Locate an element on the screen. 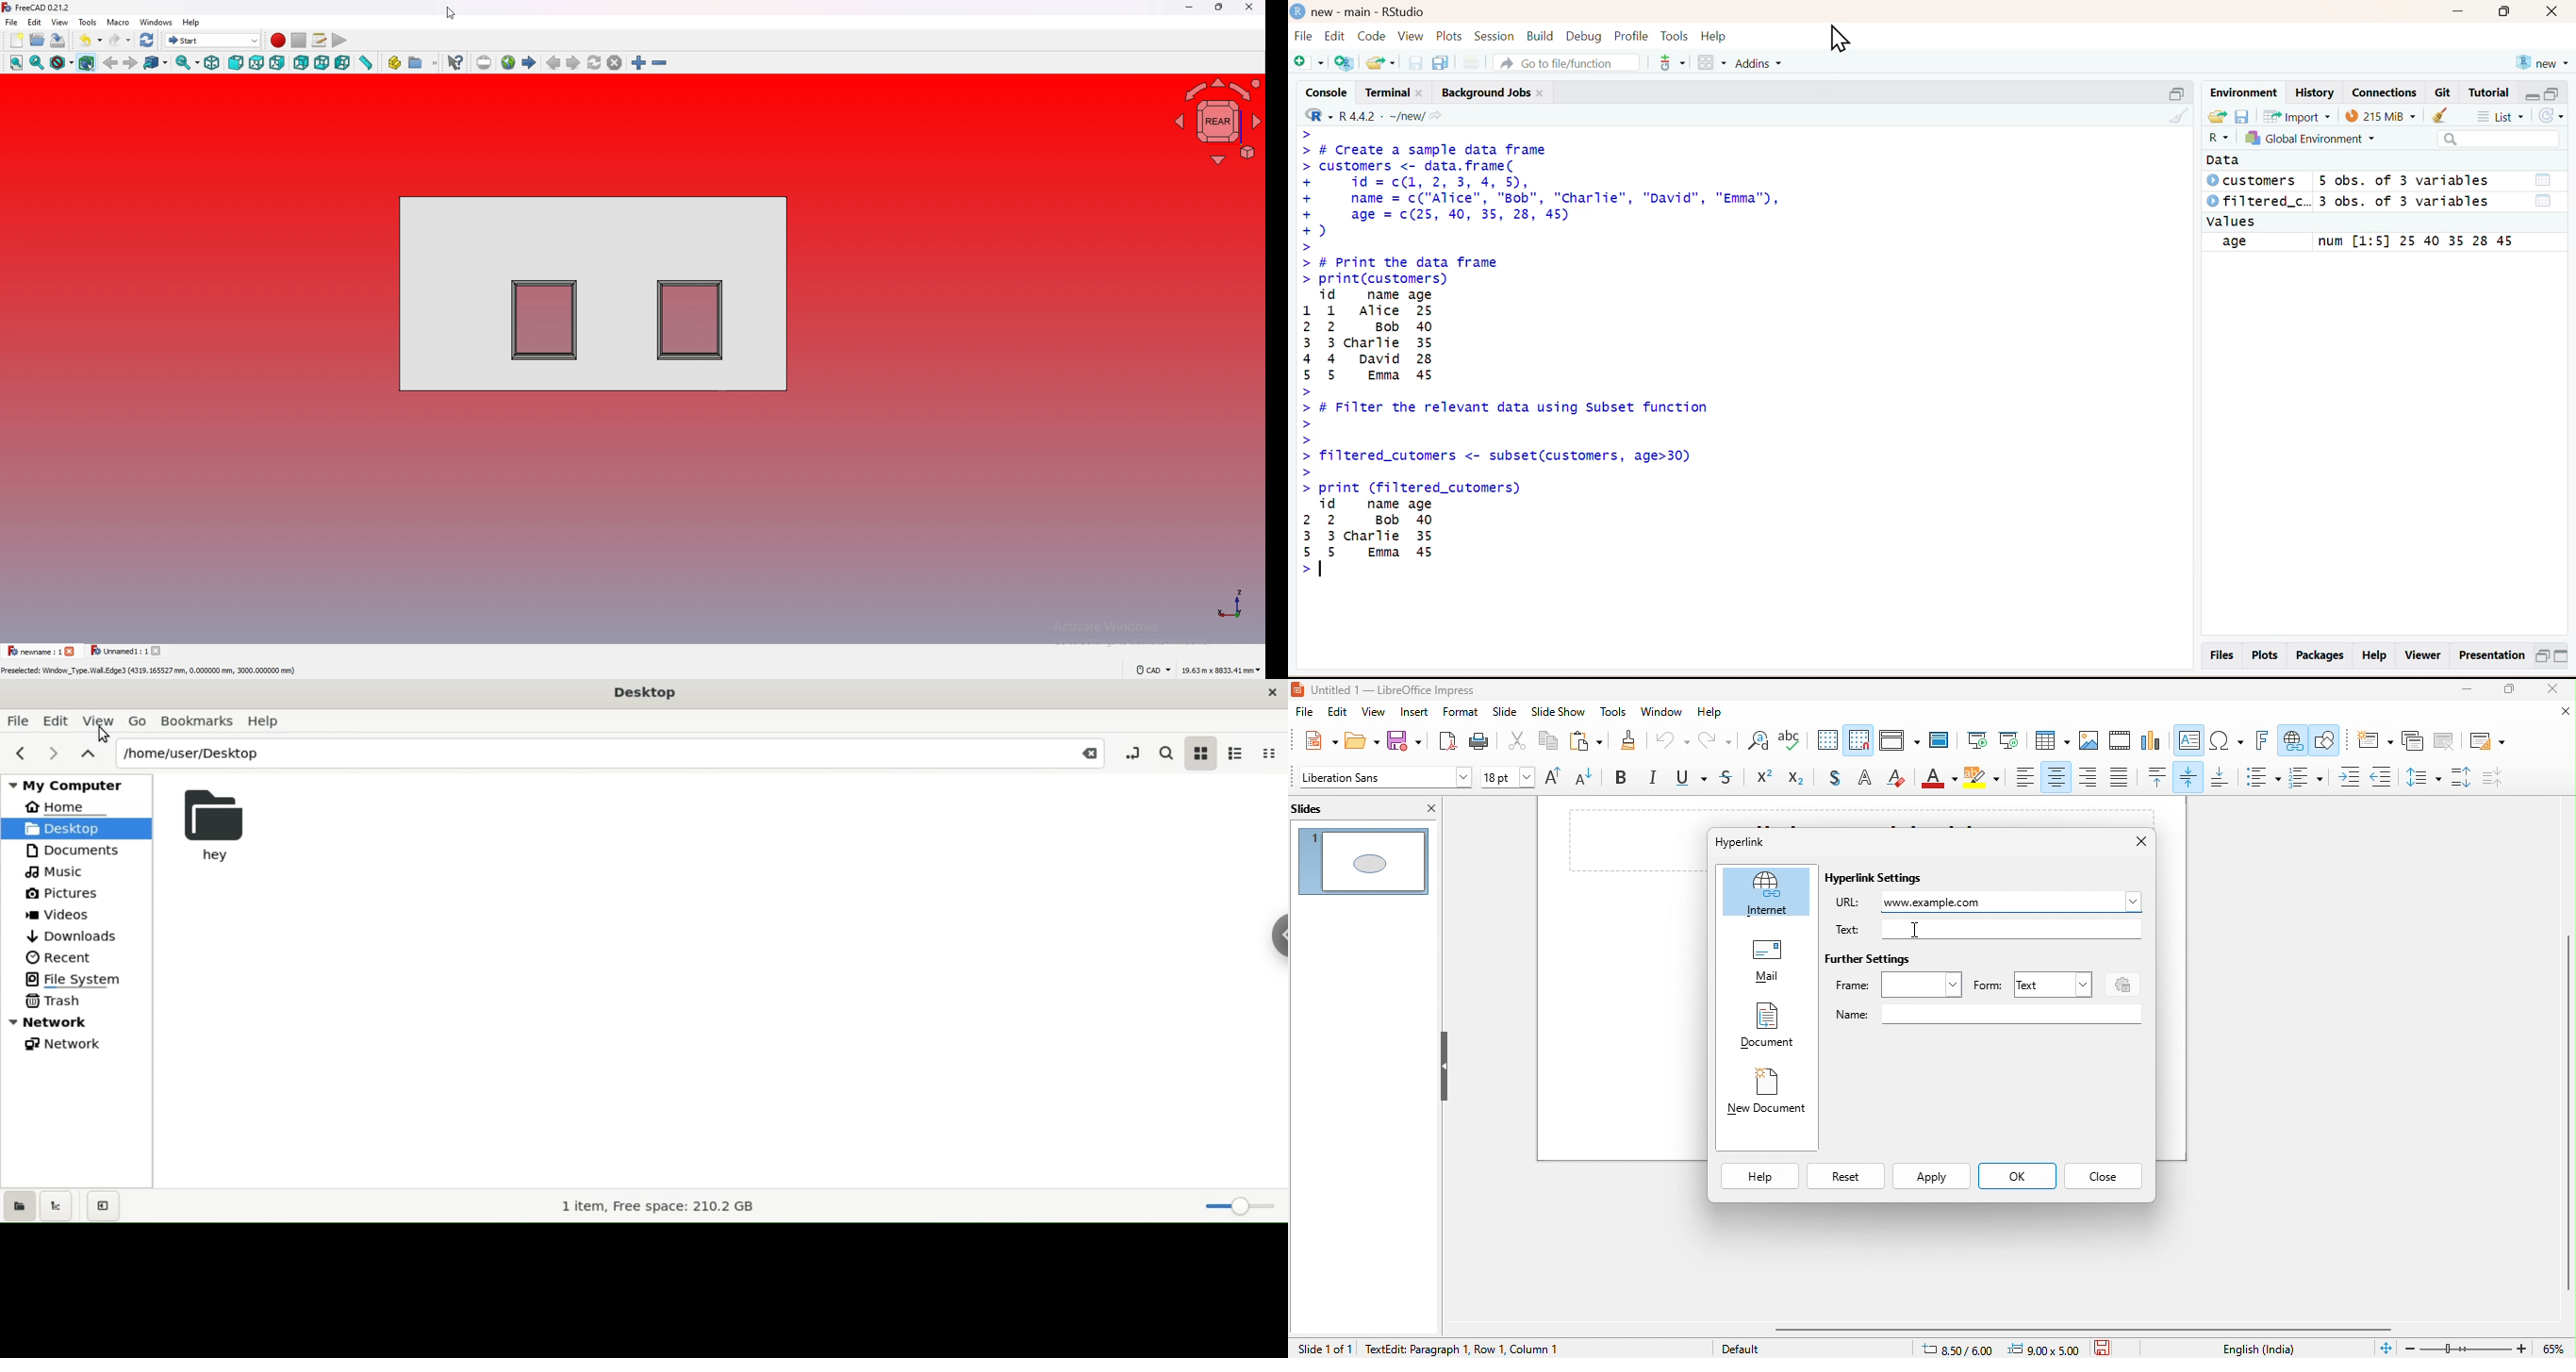 This screenshot has height=1372, width=2576. align right is located at coordinates (2089, 776).